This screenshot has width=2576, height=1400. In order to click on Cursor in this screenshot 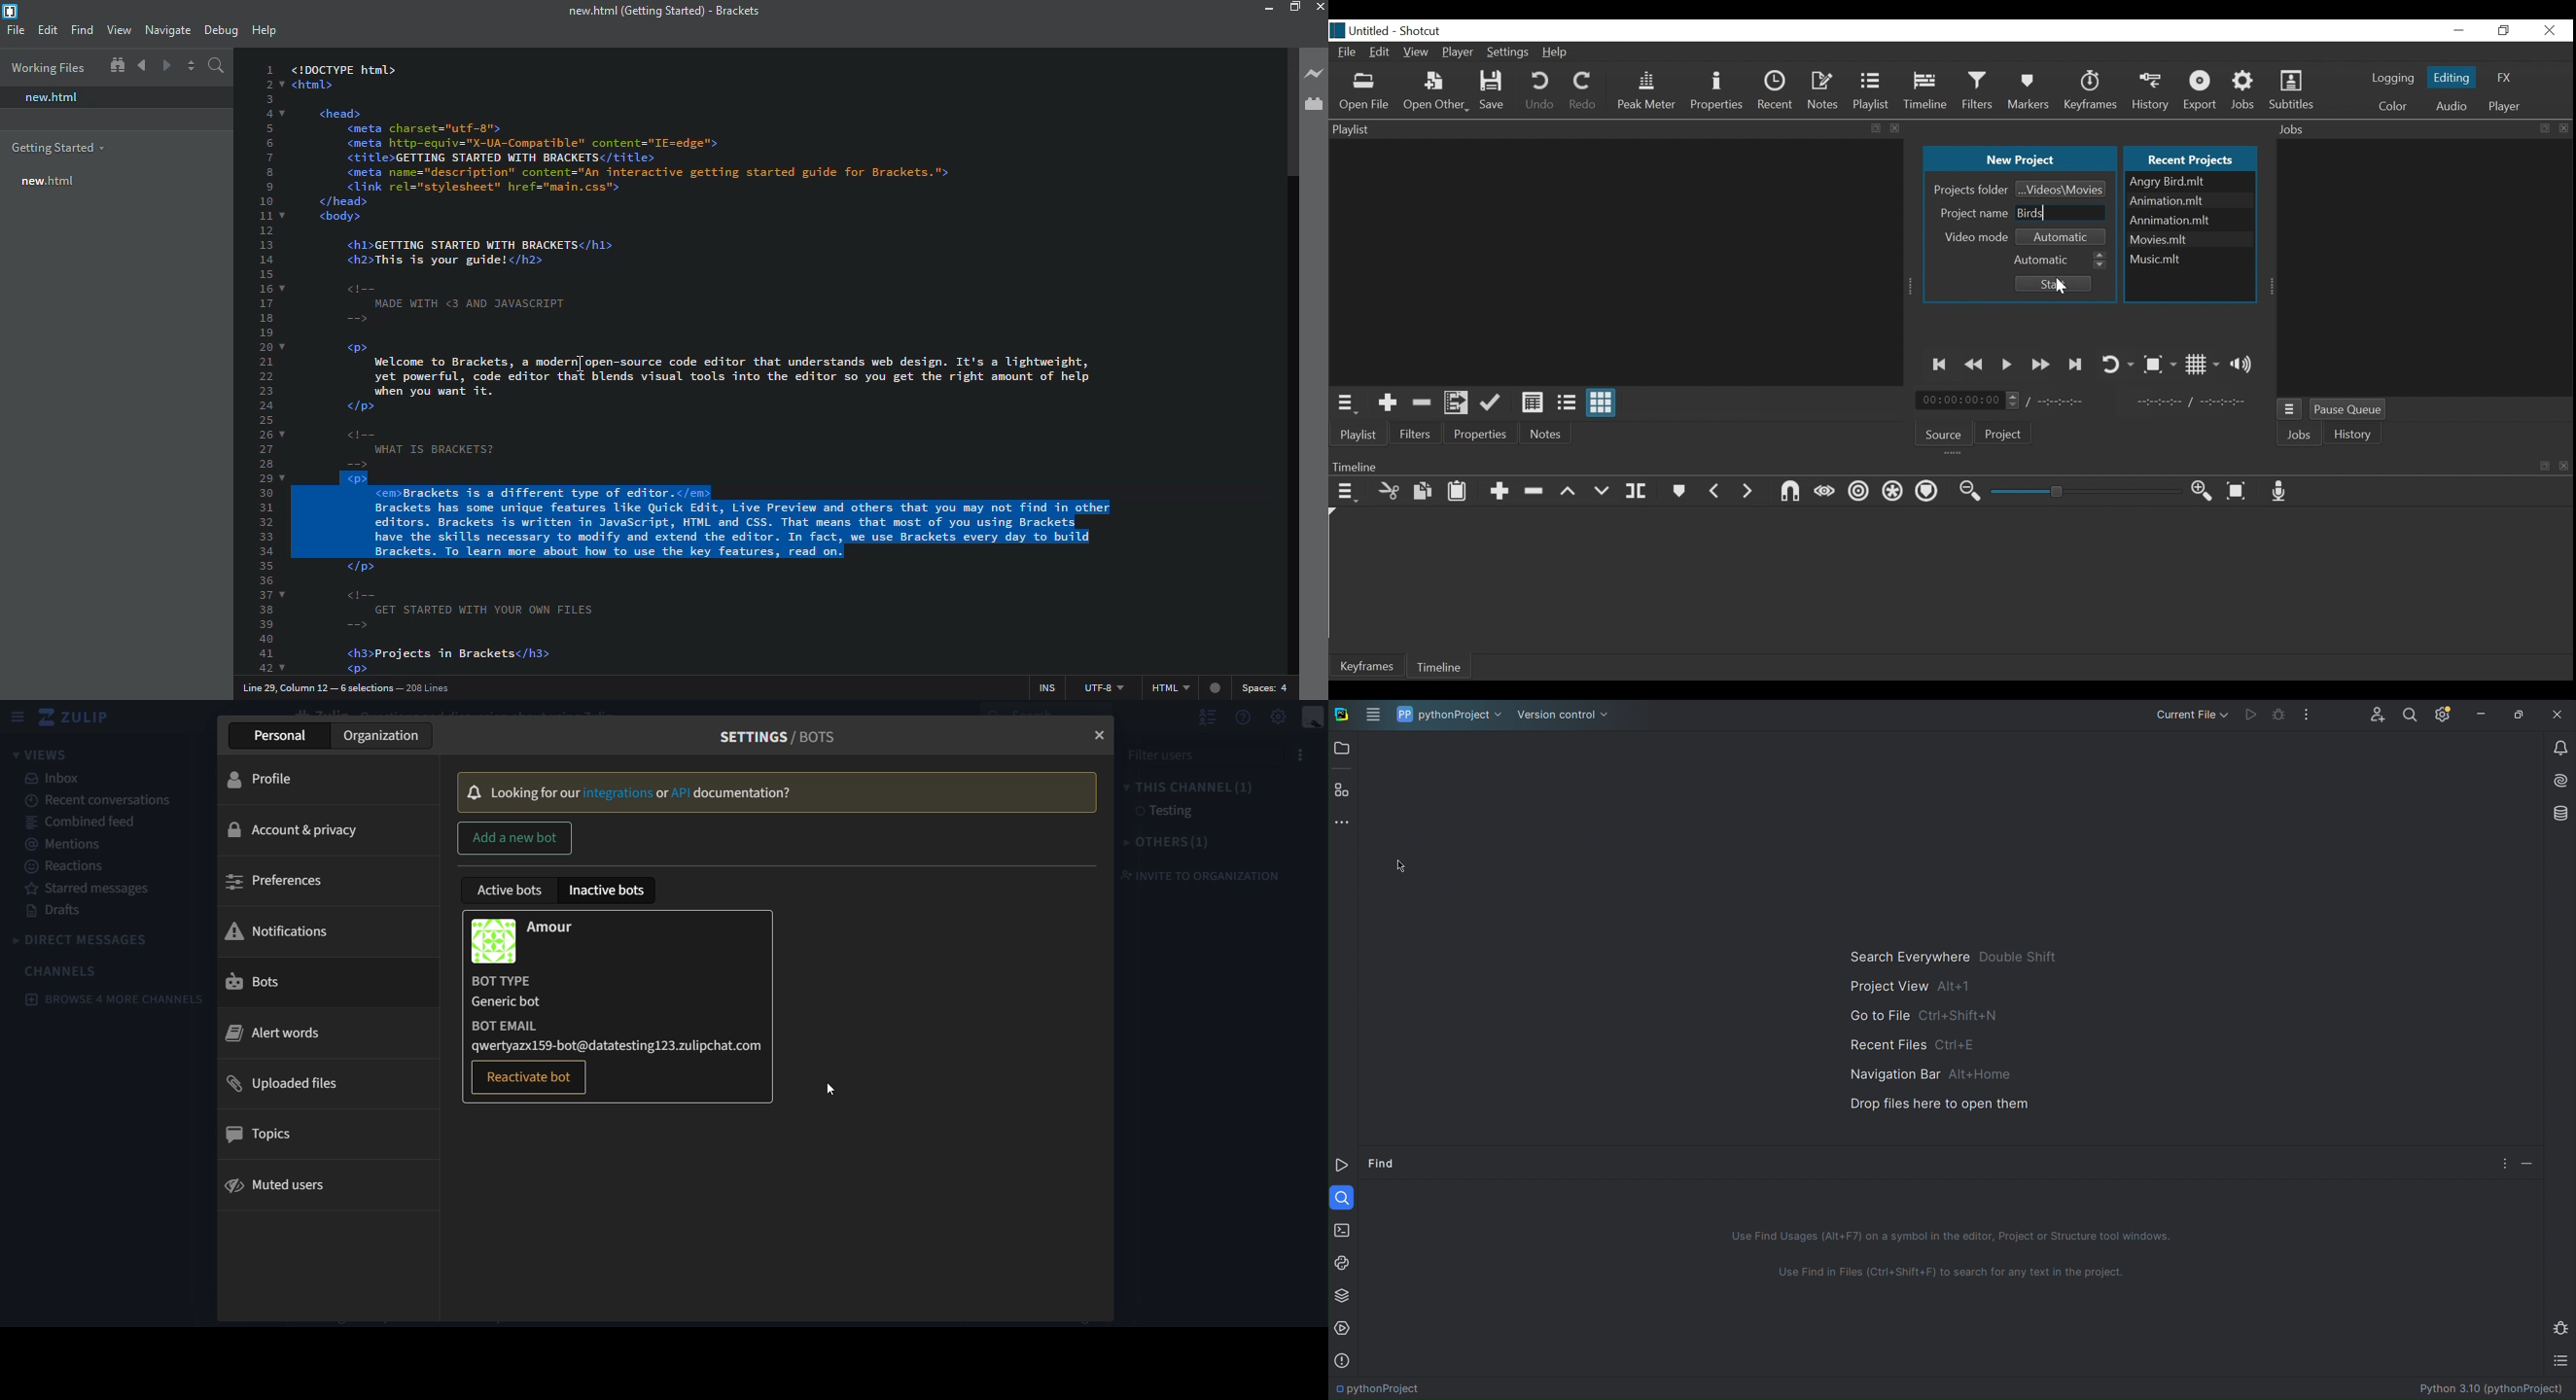, I will do `click(830, 1090)`.